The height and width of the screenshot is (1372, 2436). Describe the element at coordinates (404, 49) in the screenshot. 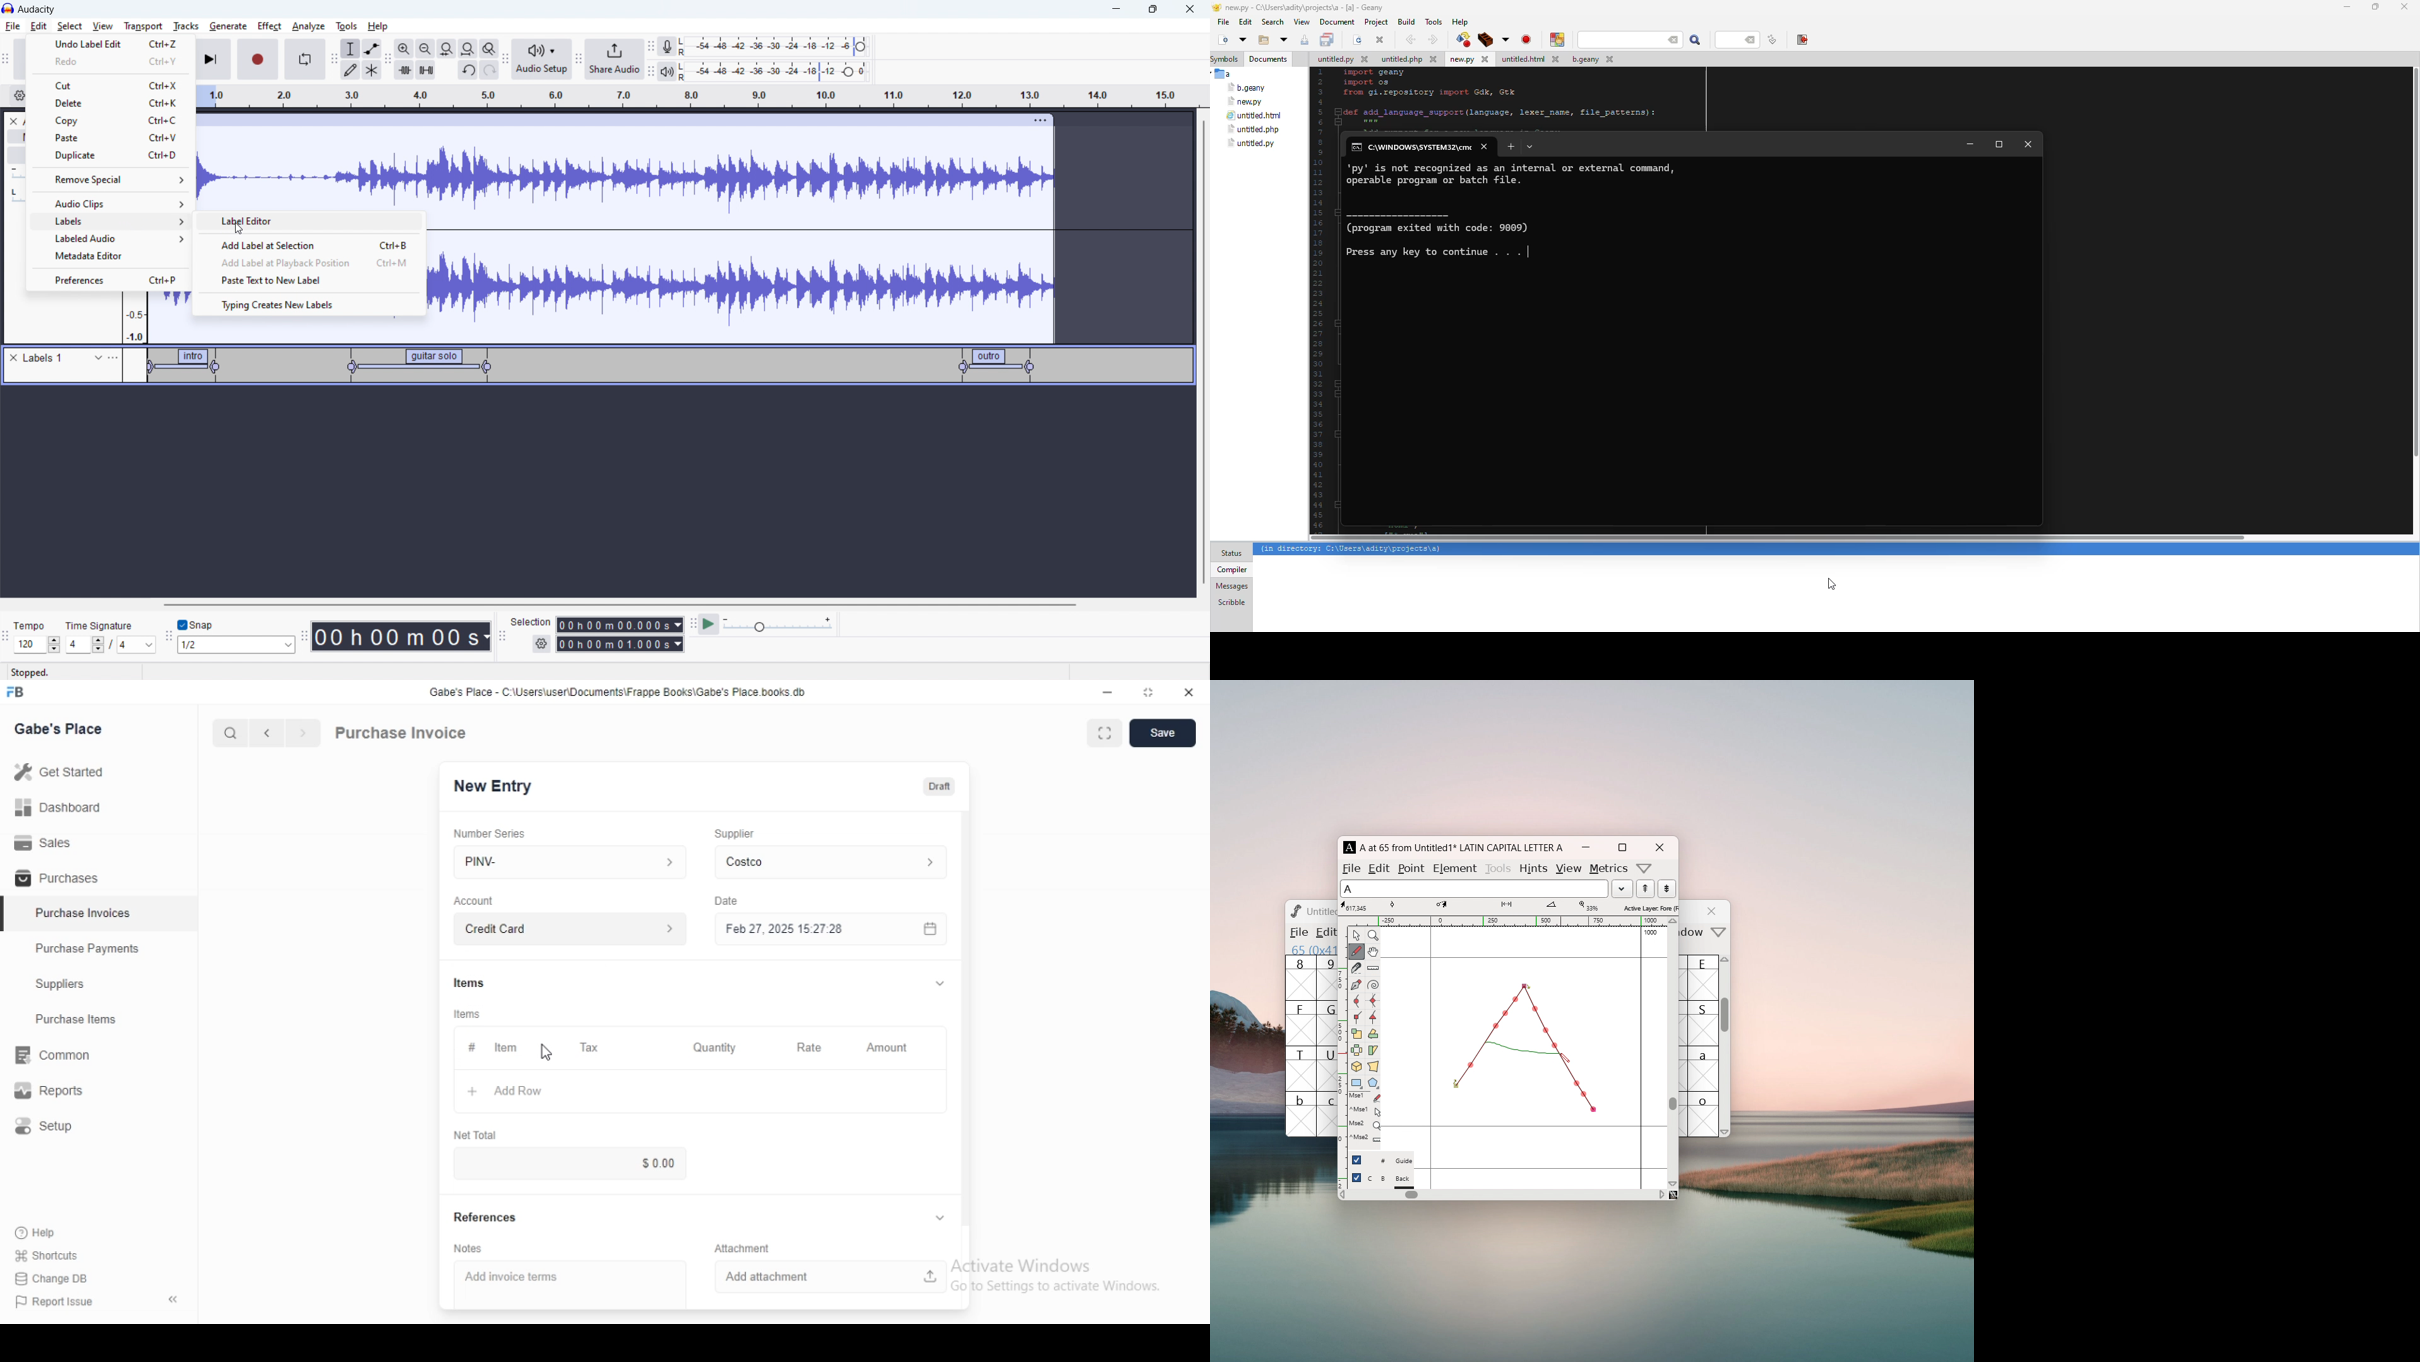

I see `zoom in` at that location.